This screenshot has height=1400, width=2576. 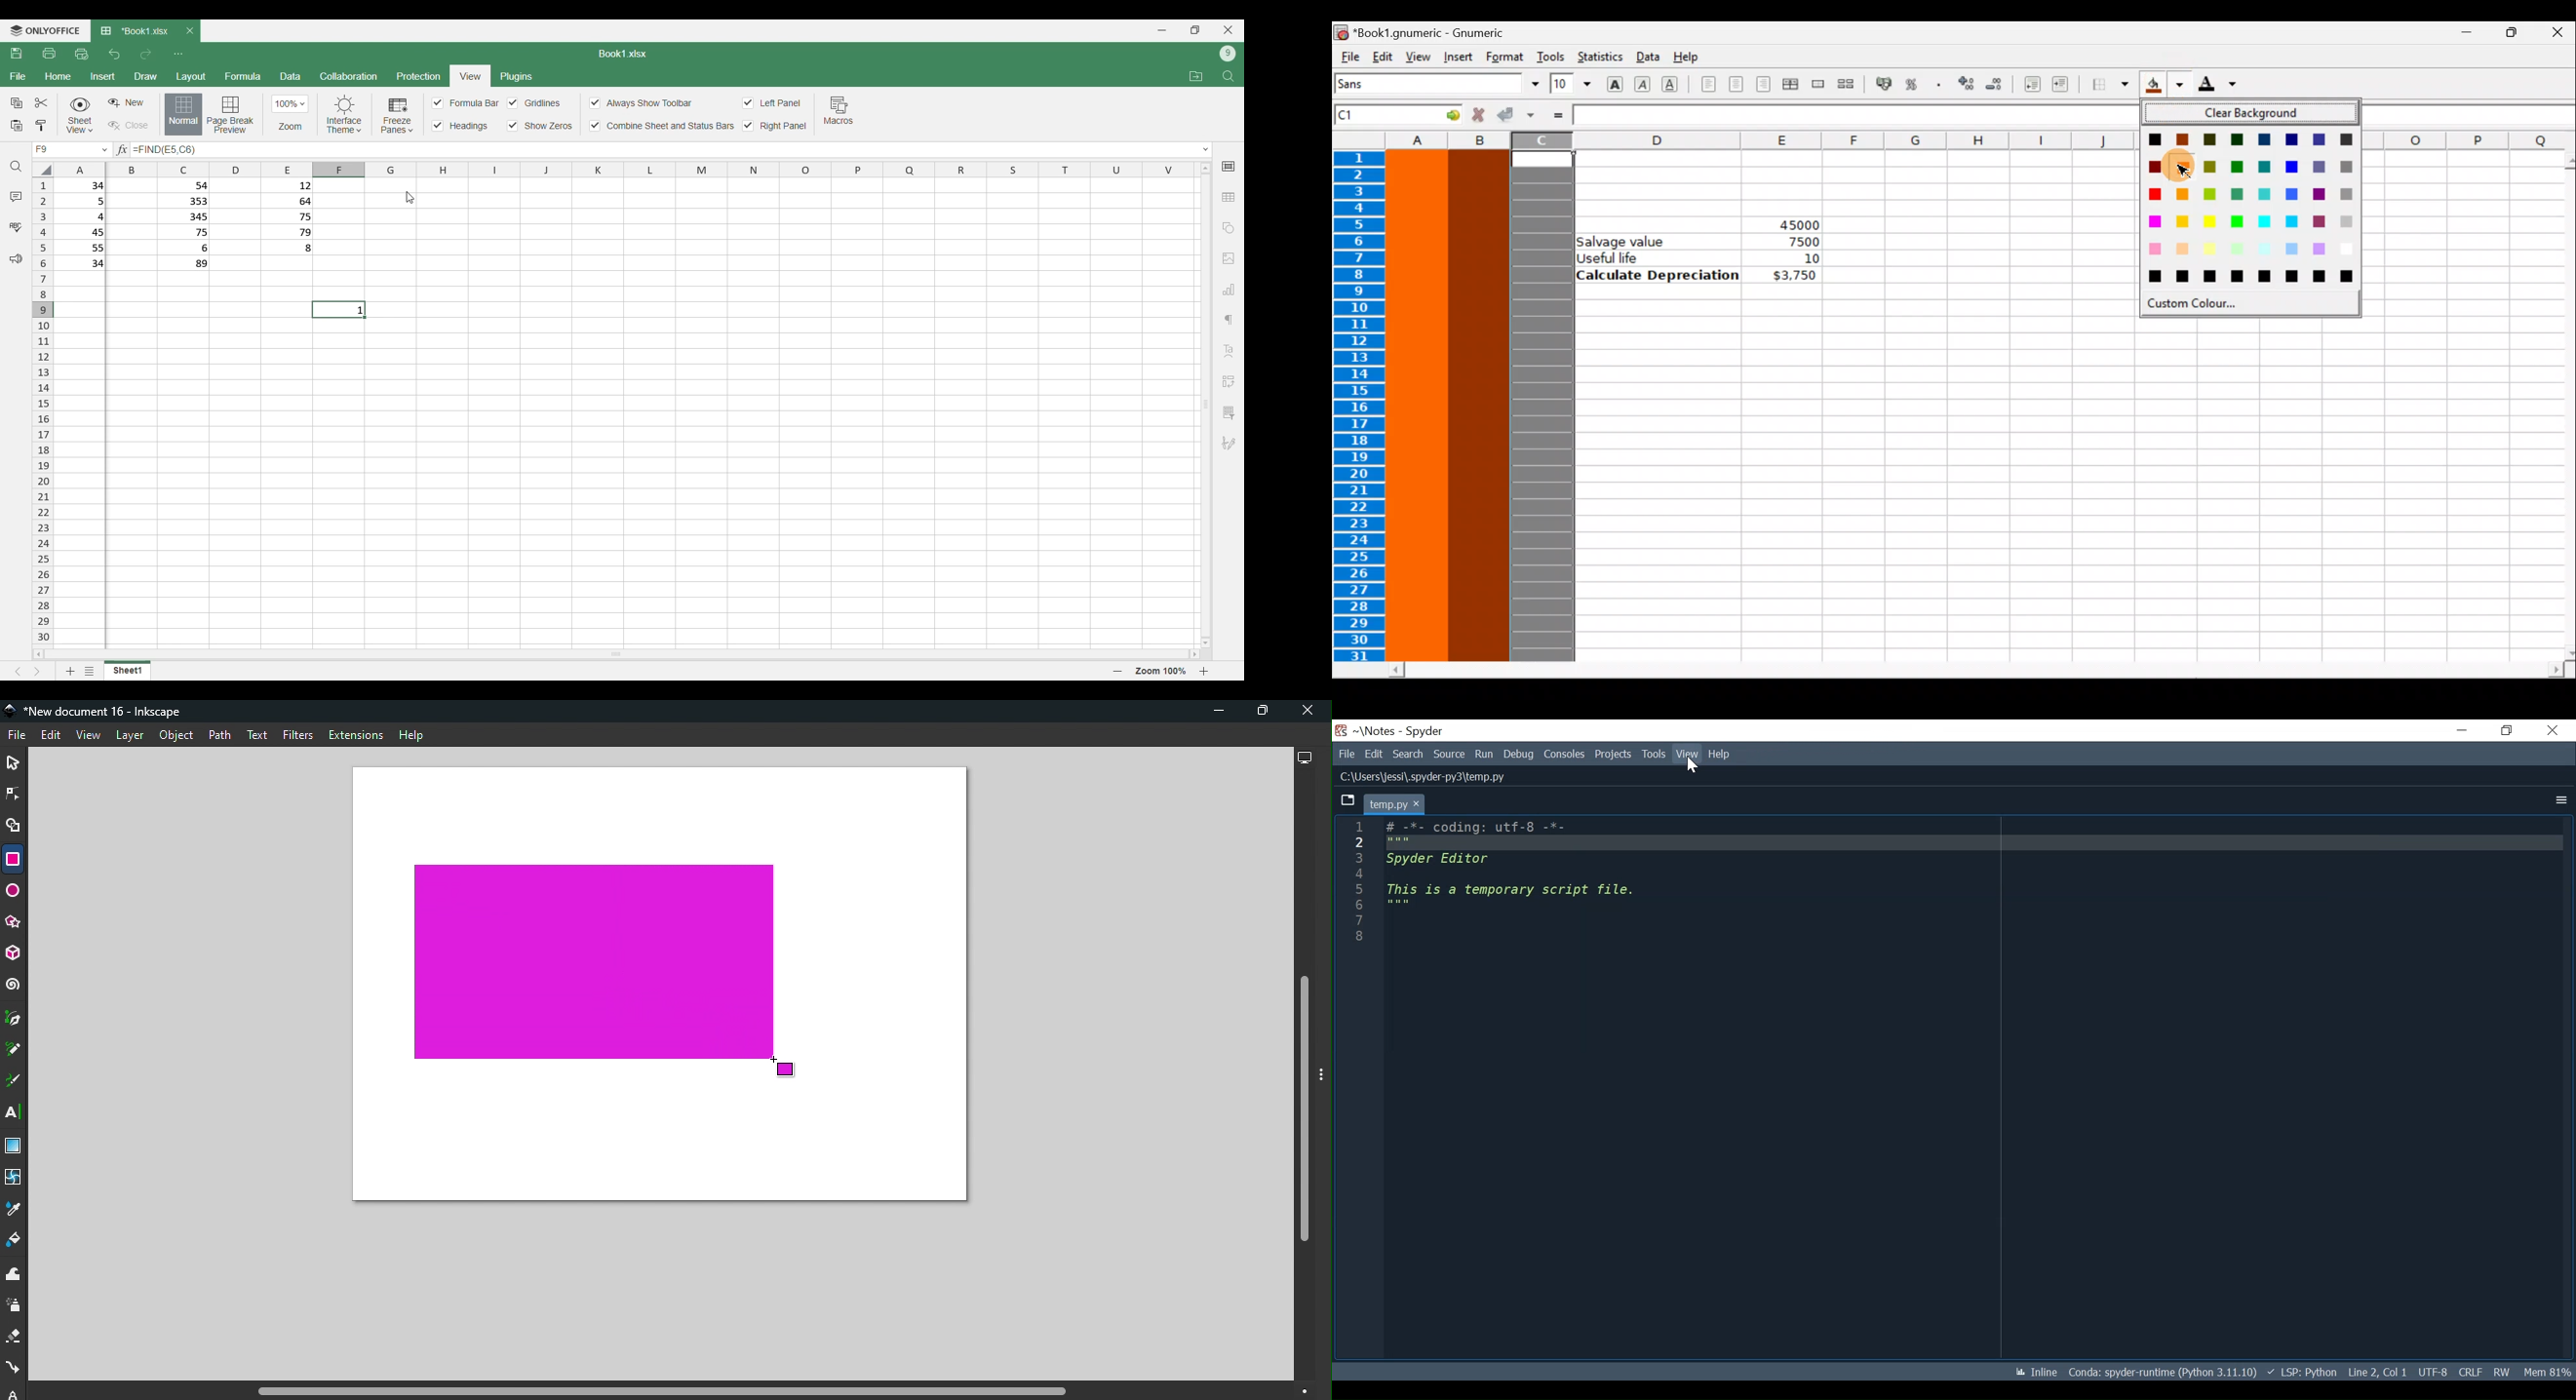 I want to click on Accept change, so click(x=1515, y=115).